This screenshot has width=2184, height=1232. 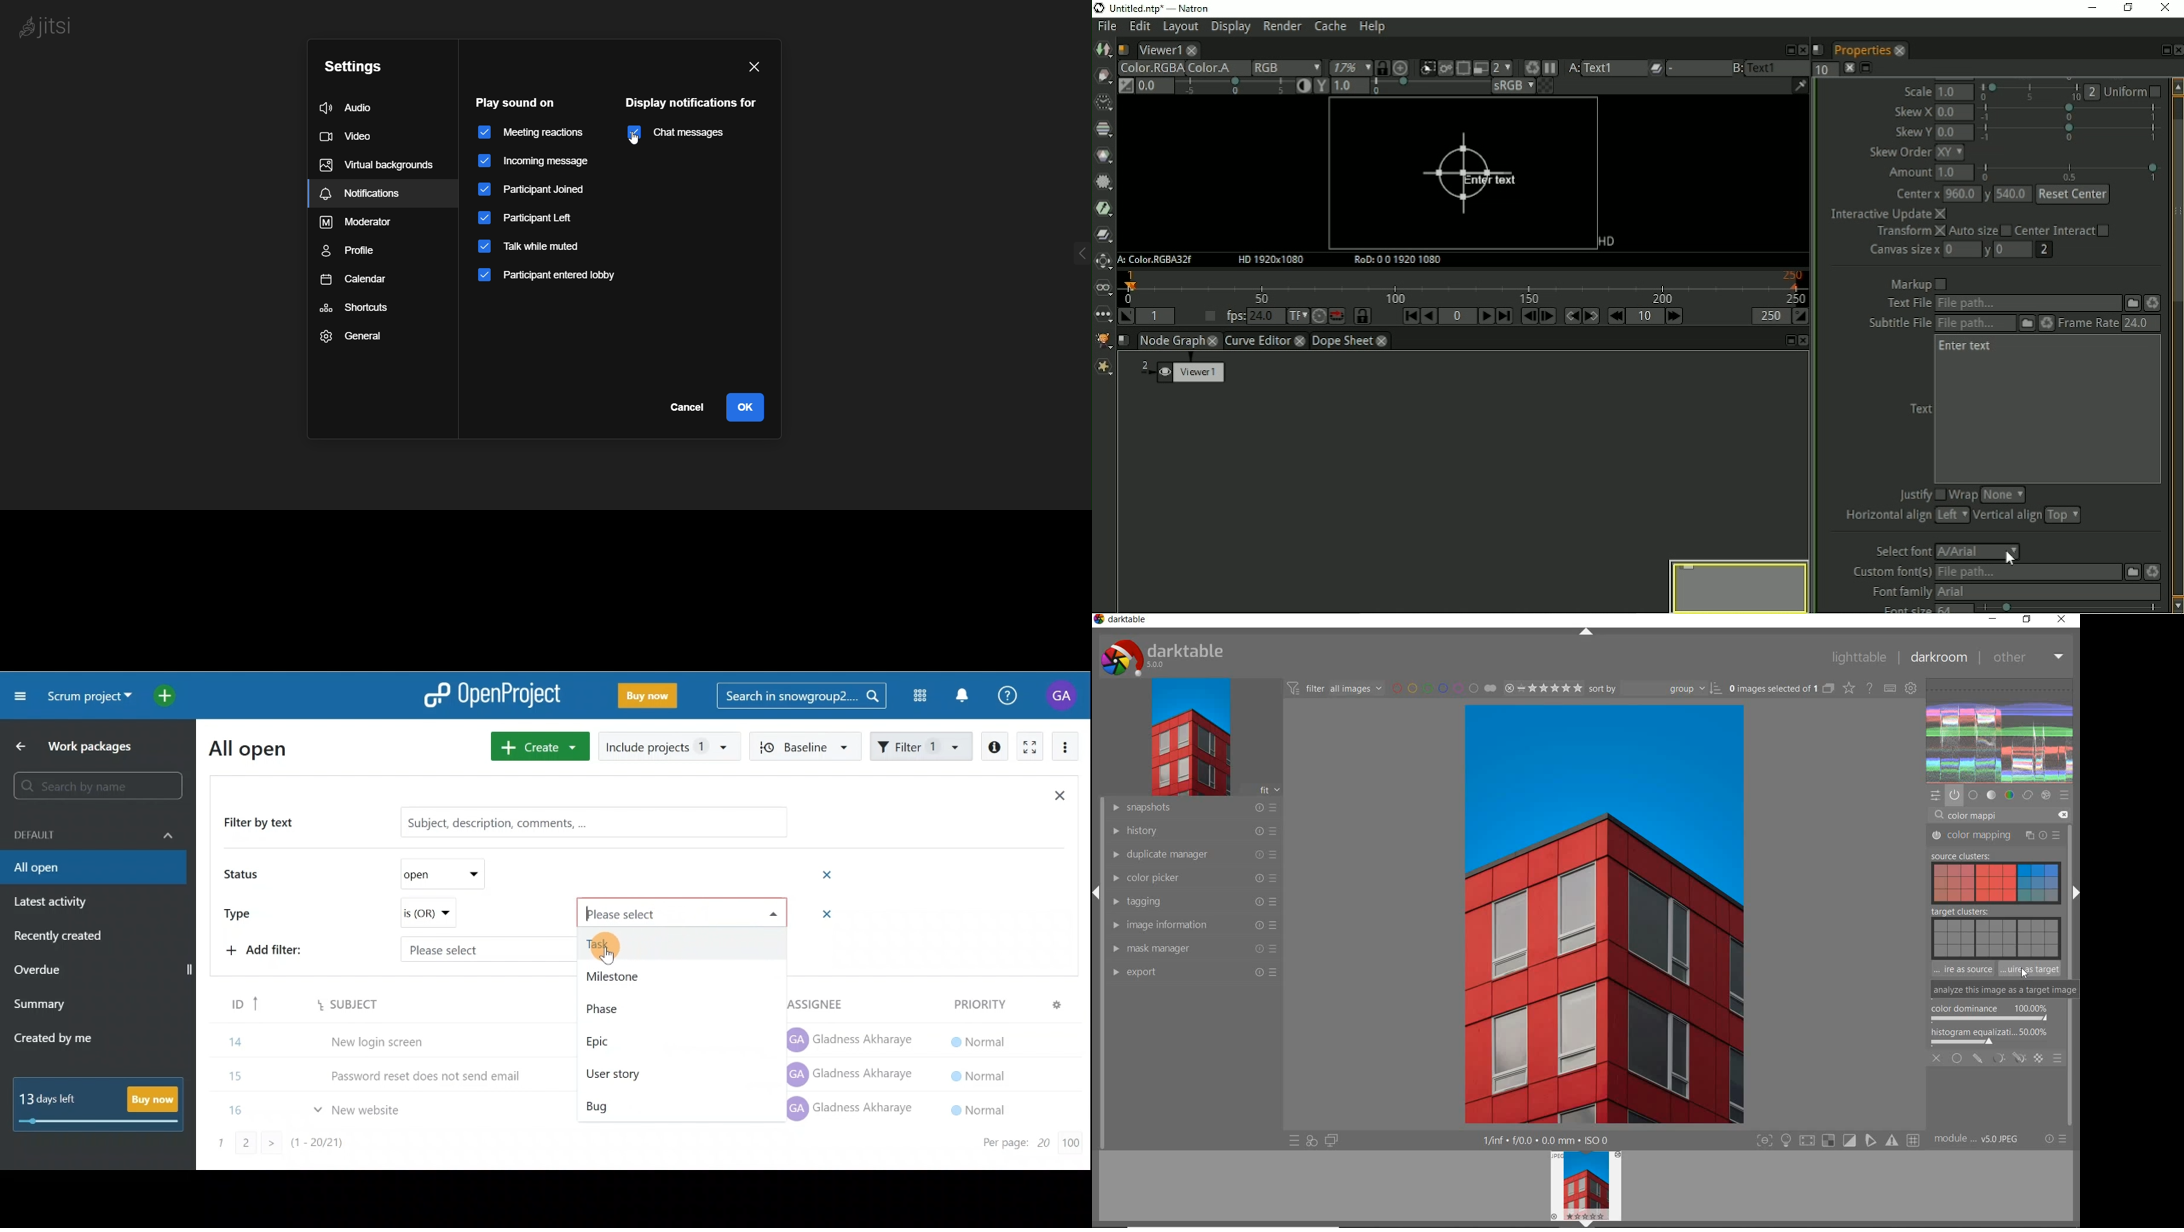 What do you see at coordinates (427, 913) in the screenshot?
I see `Is (OR)` at bounding box center [427, 913].